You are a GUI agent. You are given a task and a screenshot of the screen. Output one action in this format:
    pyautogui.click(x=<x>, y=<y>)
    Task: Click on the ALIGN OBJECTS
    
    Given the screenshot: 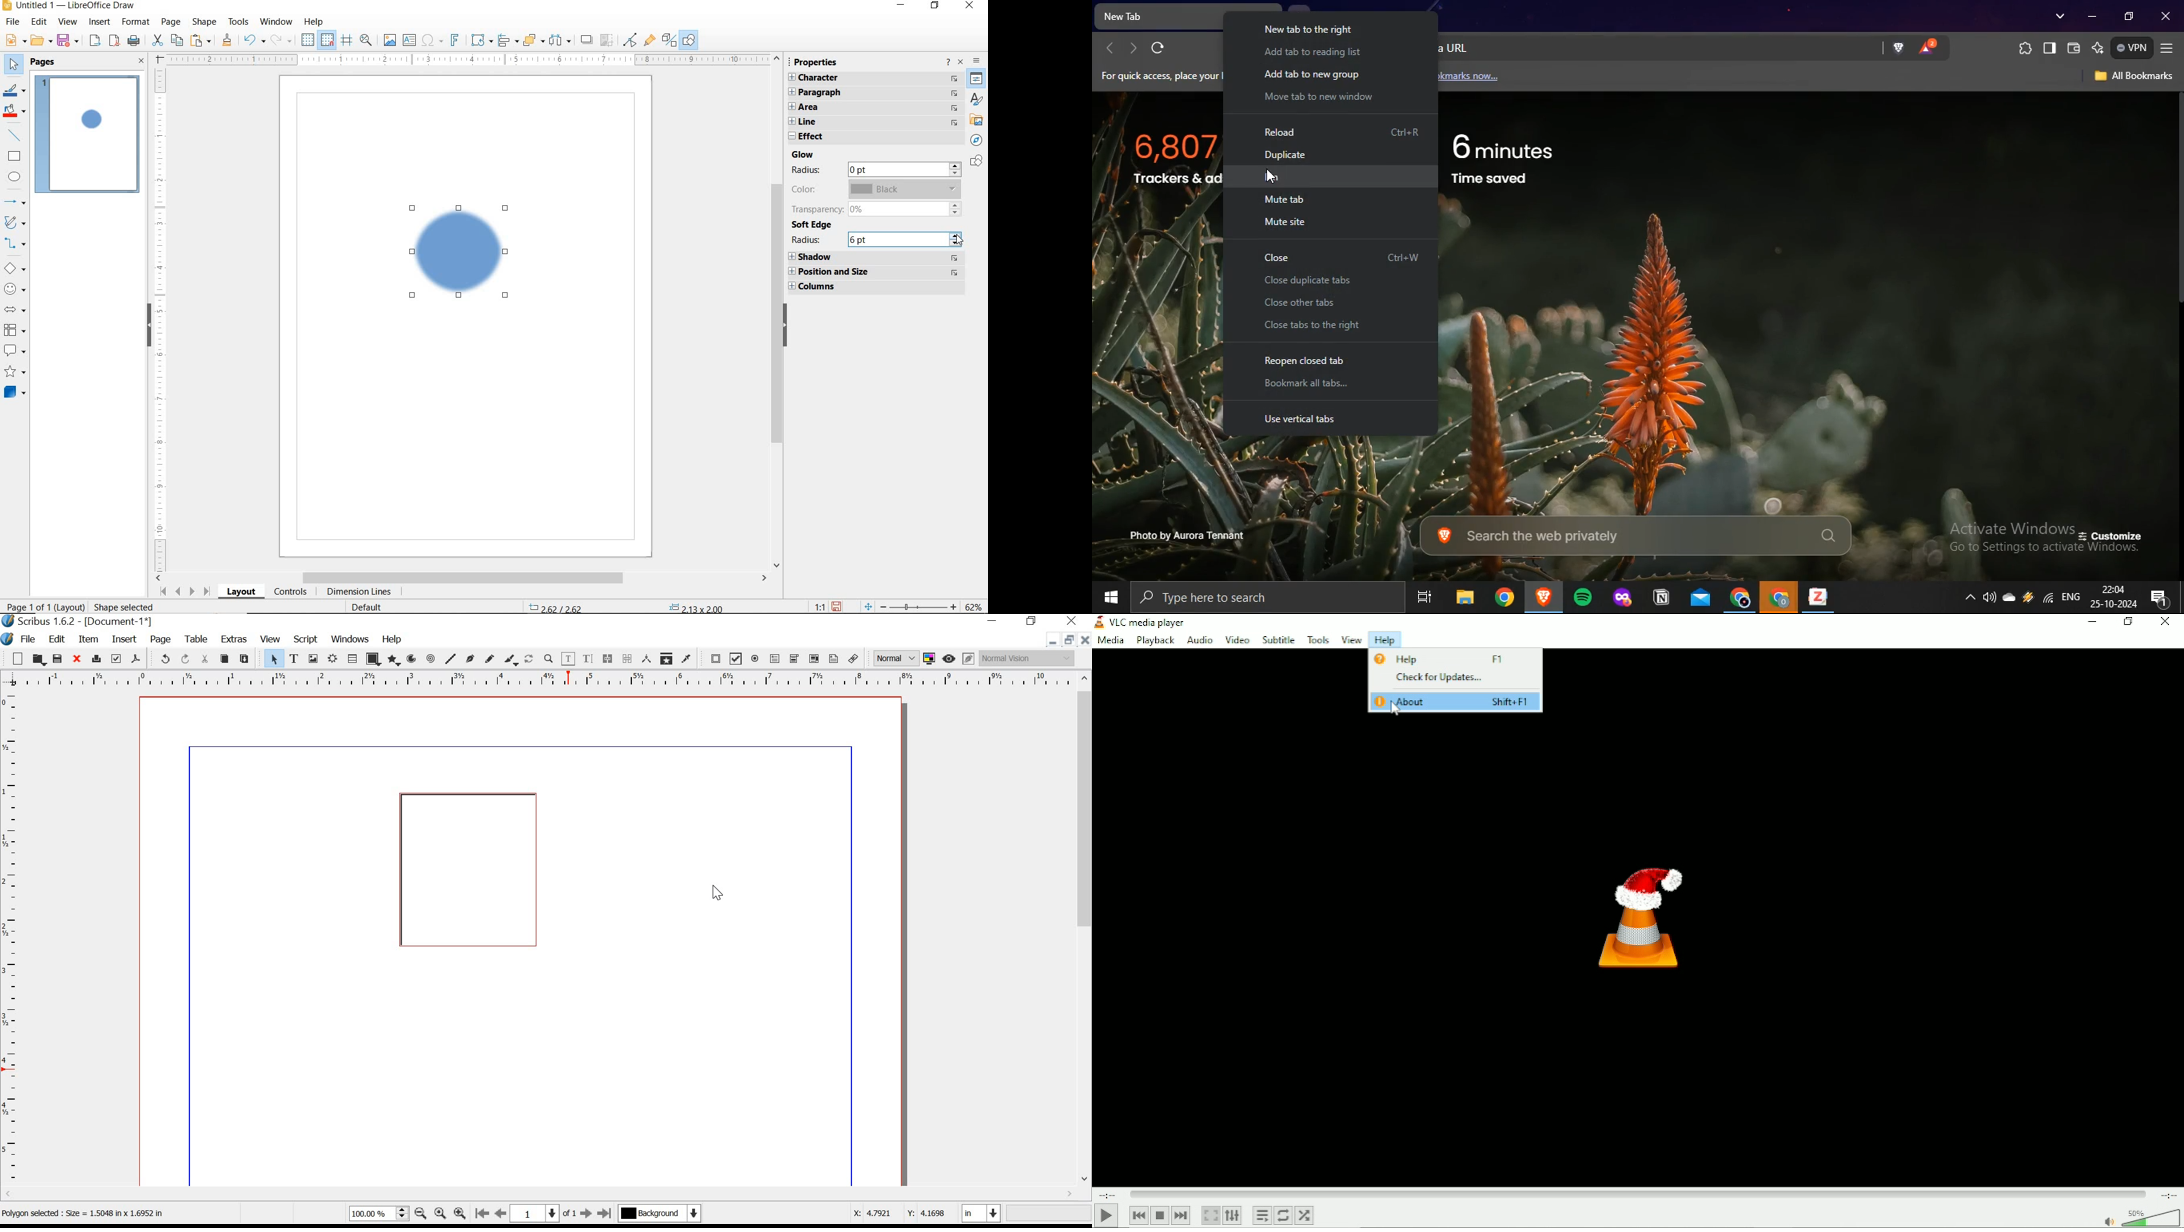 What is the action you would take?
    pyautogui.click(x=508, y=39)
    